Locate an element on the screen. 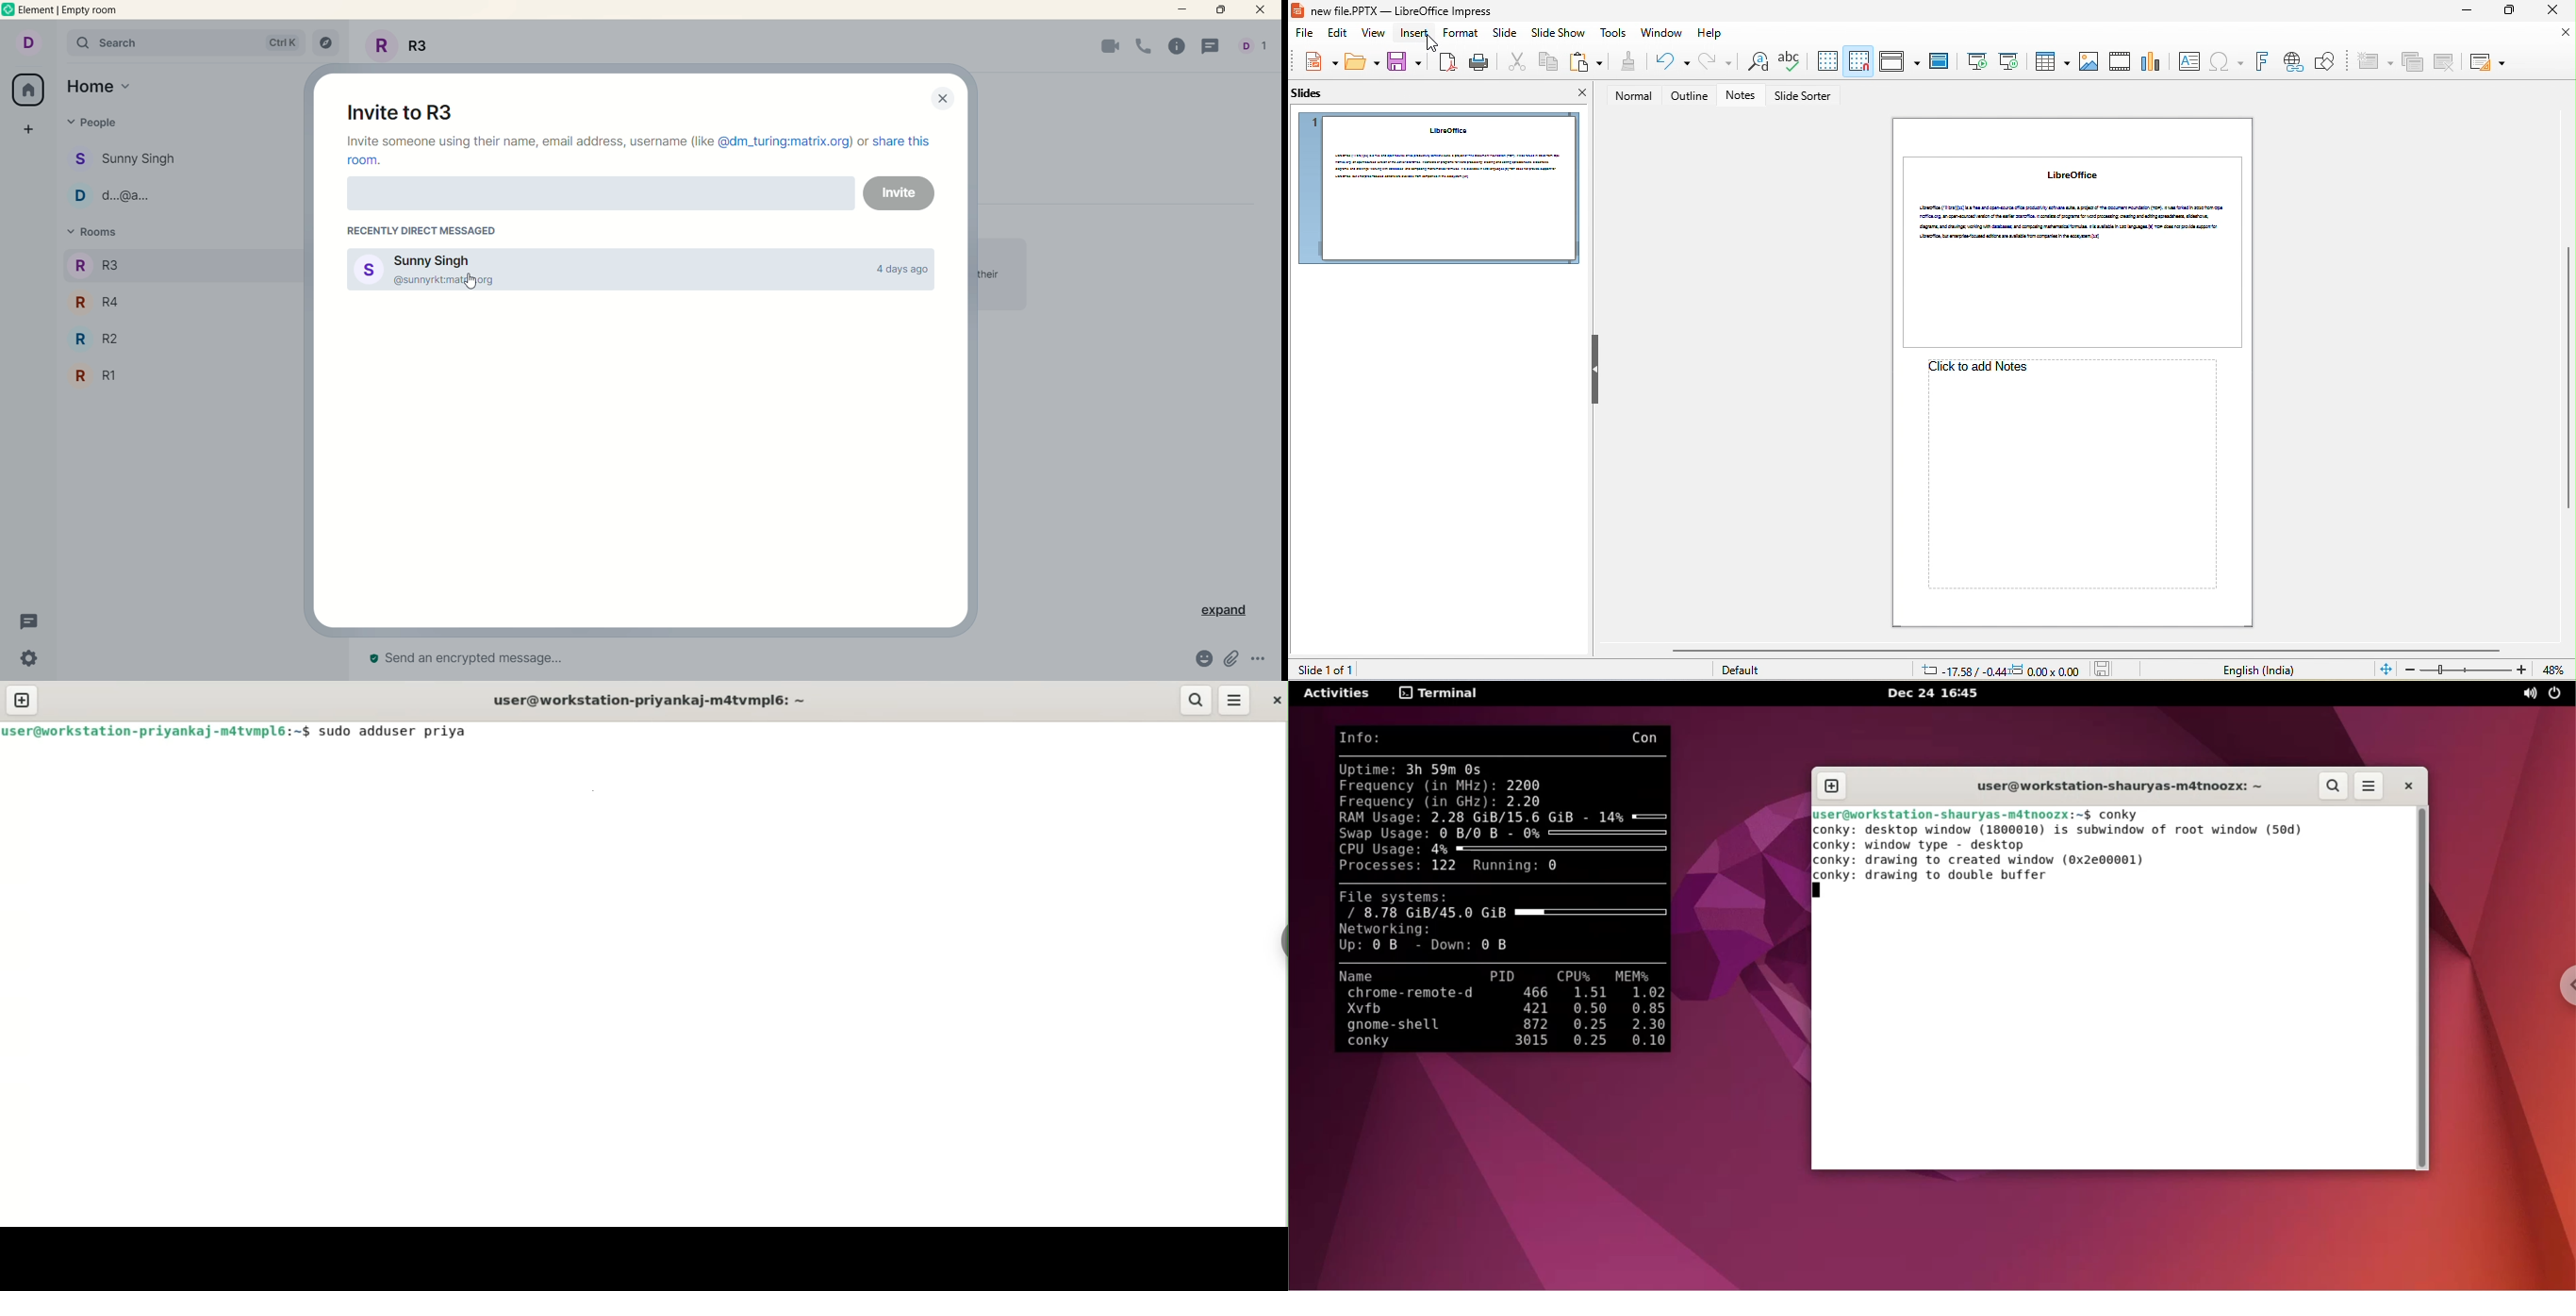 The width and height of the screenshot is (2576, 1316). attachment is located at coordinates (1231, 660).